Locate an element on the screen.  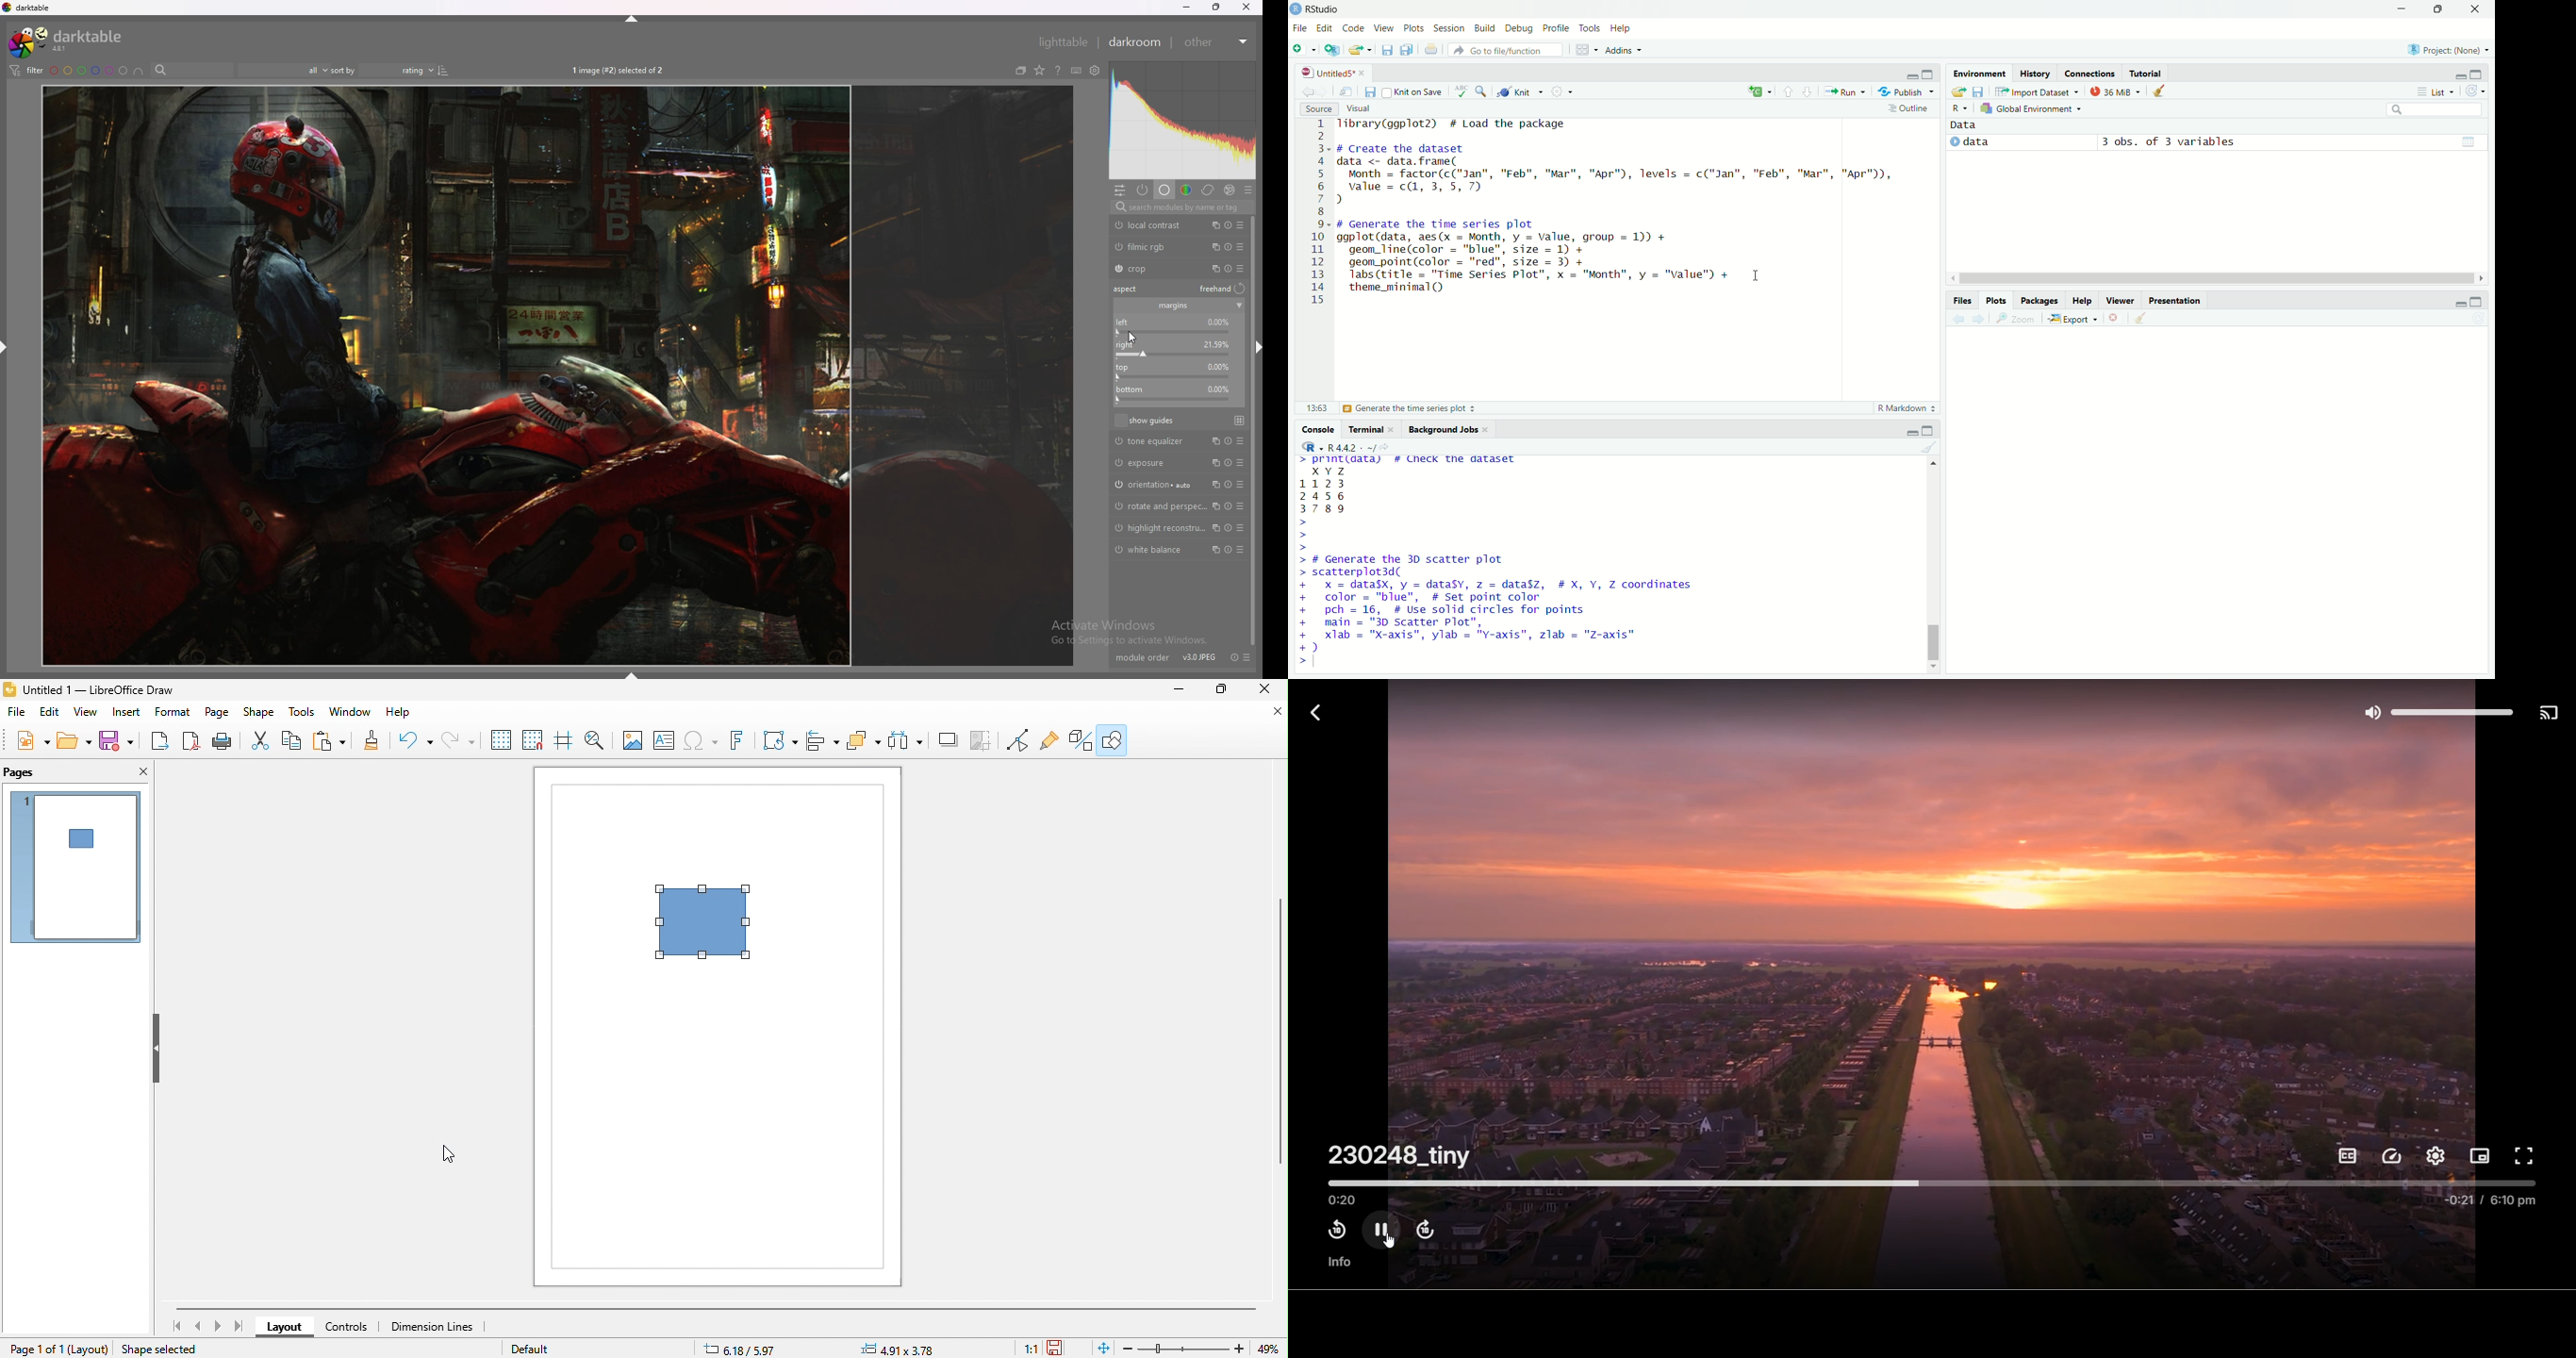
3 obs. of 3 variables is located at coordinates (2181, 143).